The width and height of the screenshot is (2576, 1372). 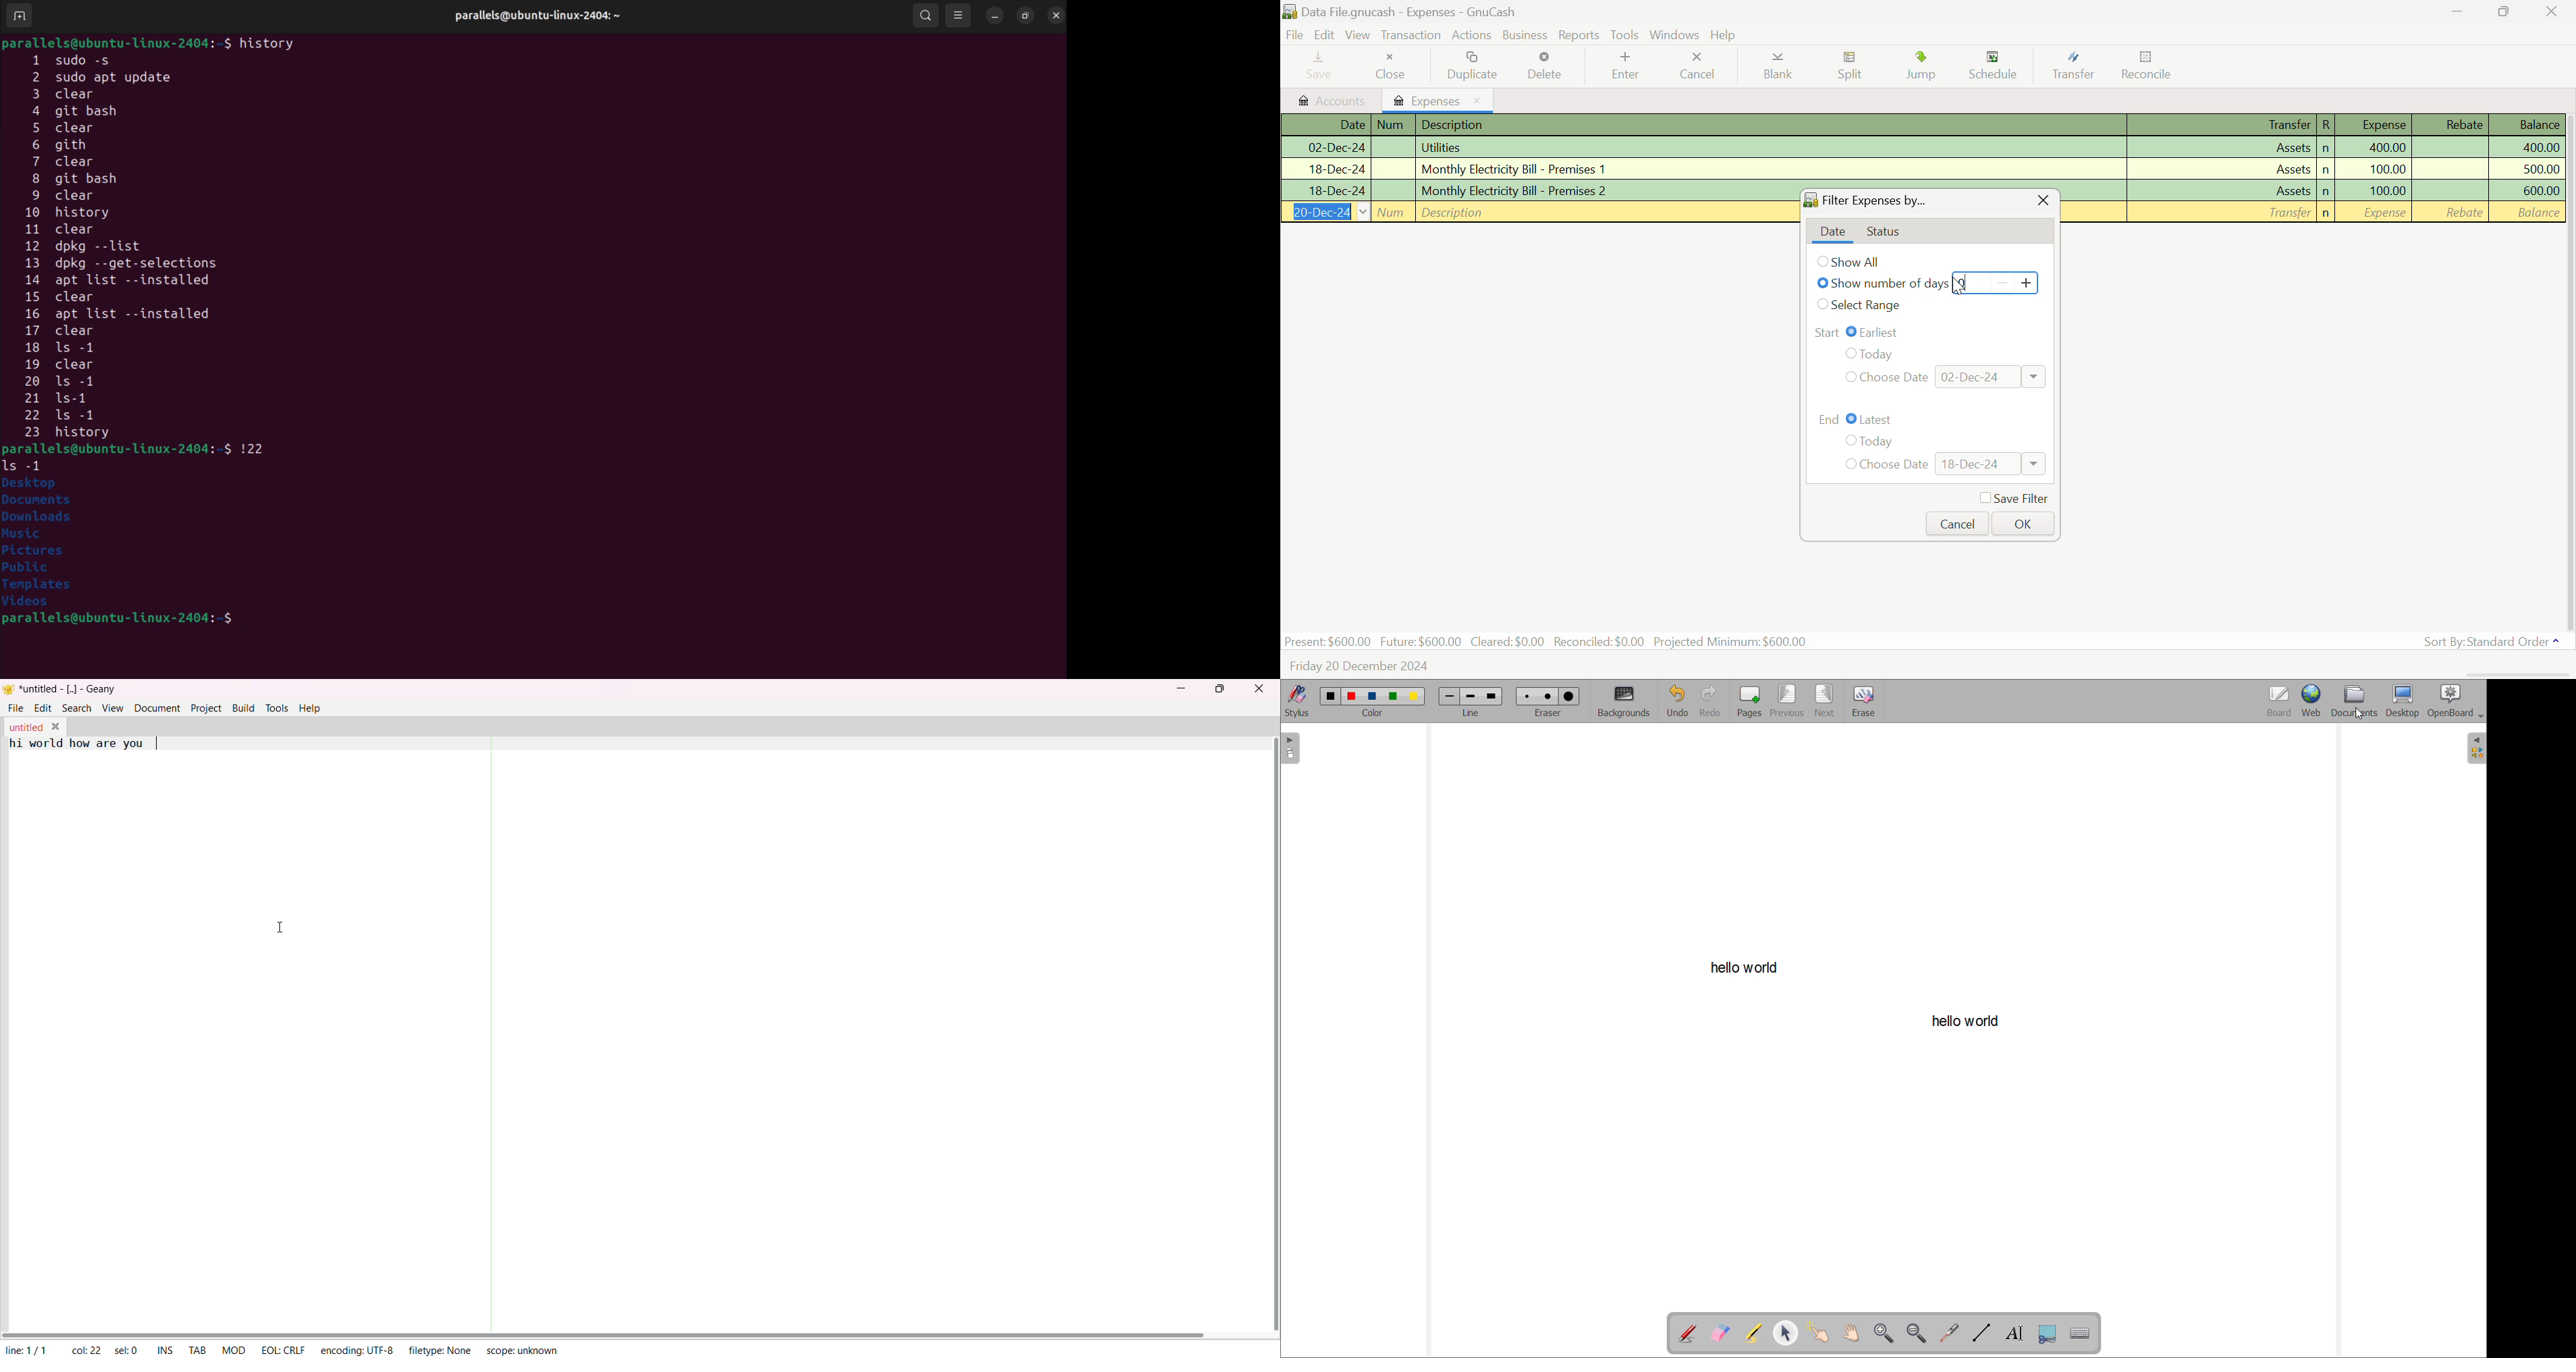 I want to click on hello world (writing space/board), so click(x=1881, y=1020).